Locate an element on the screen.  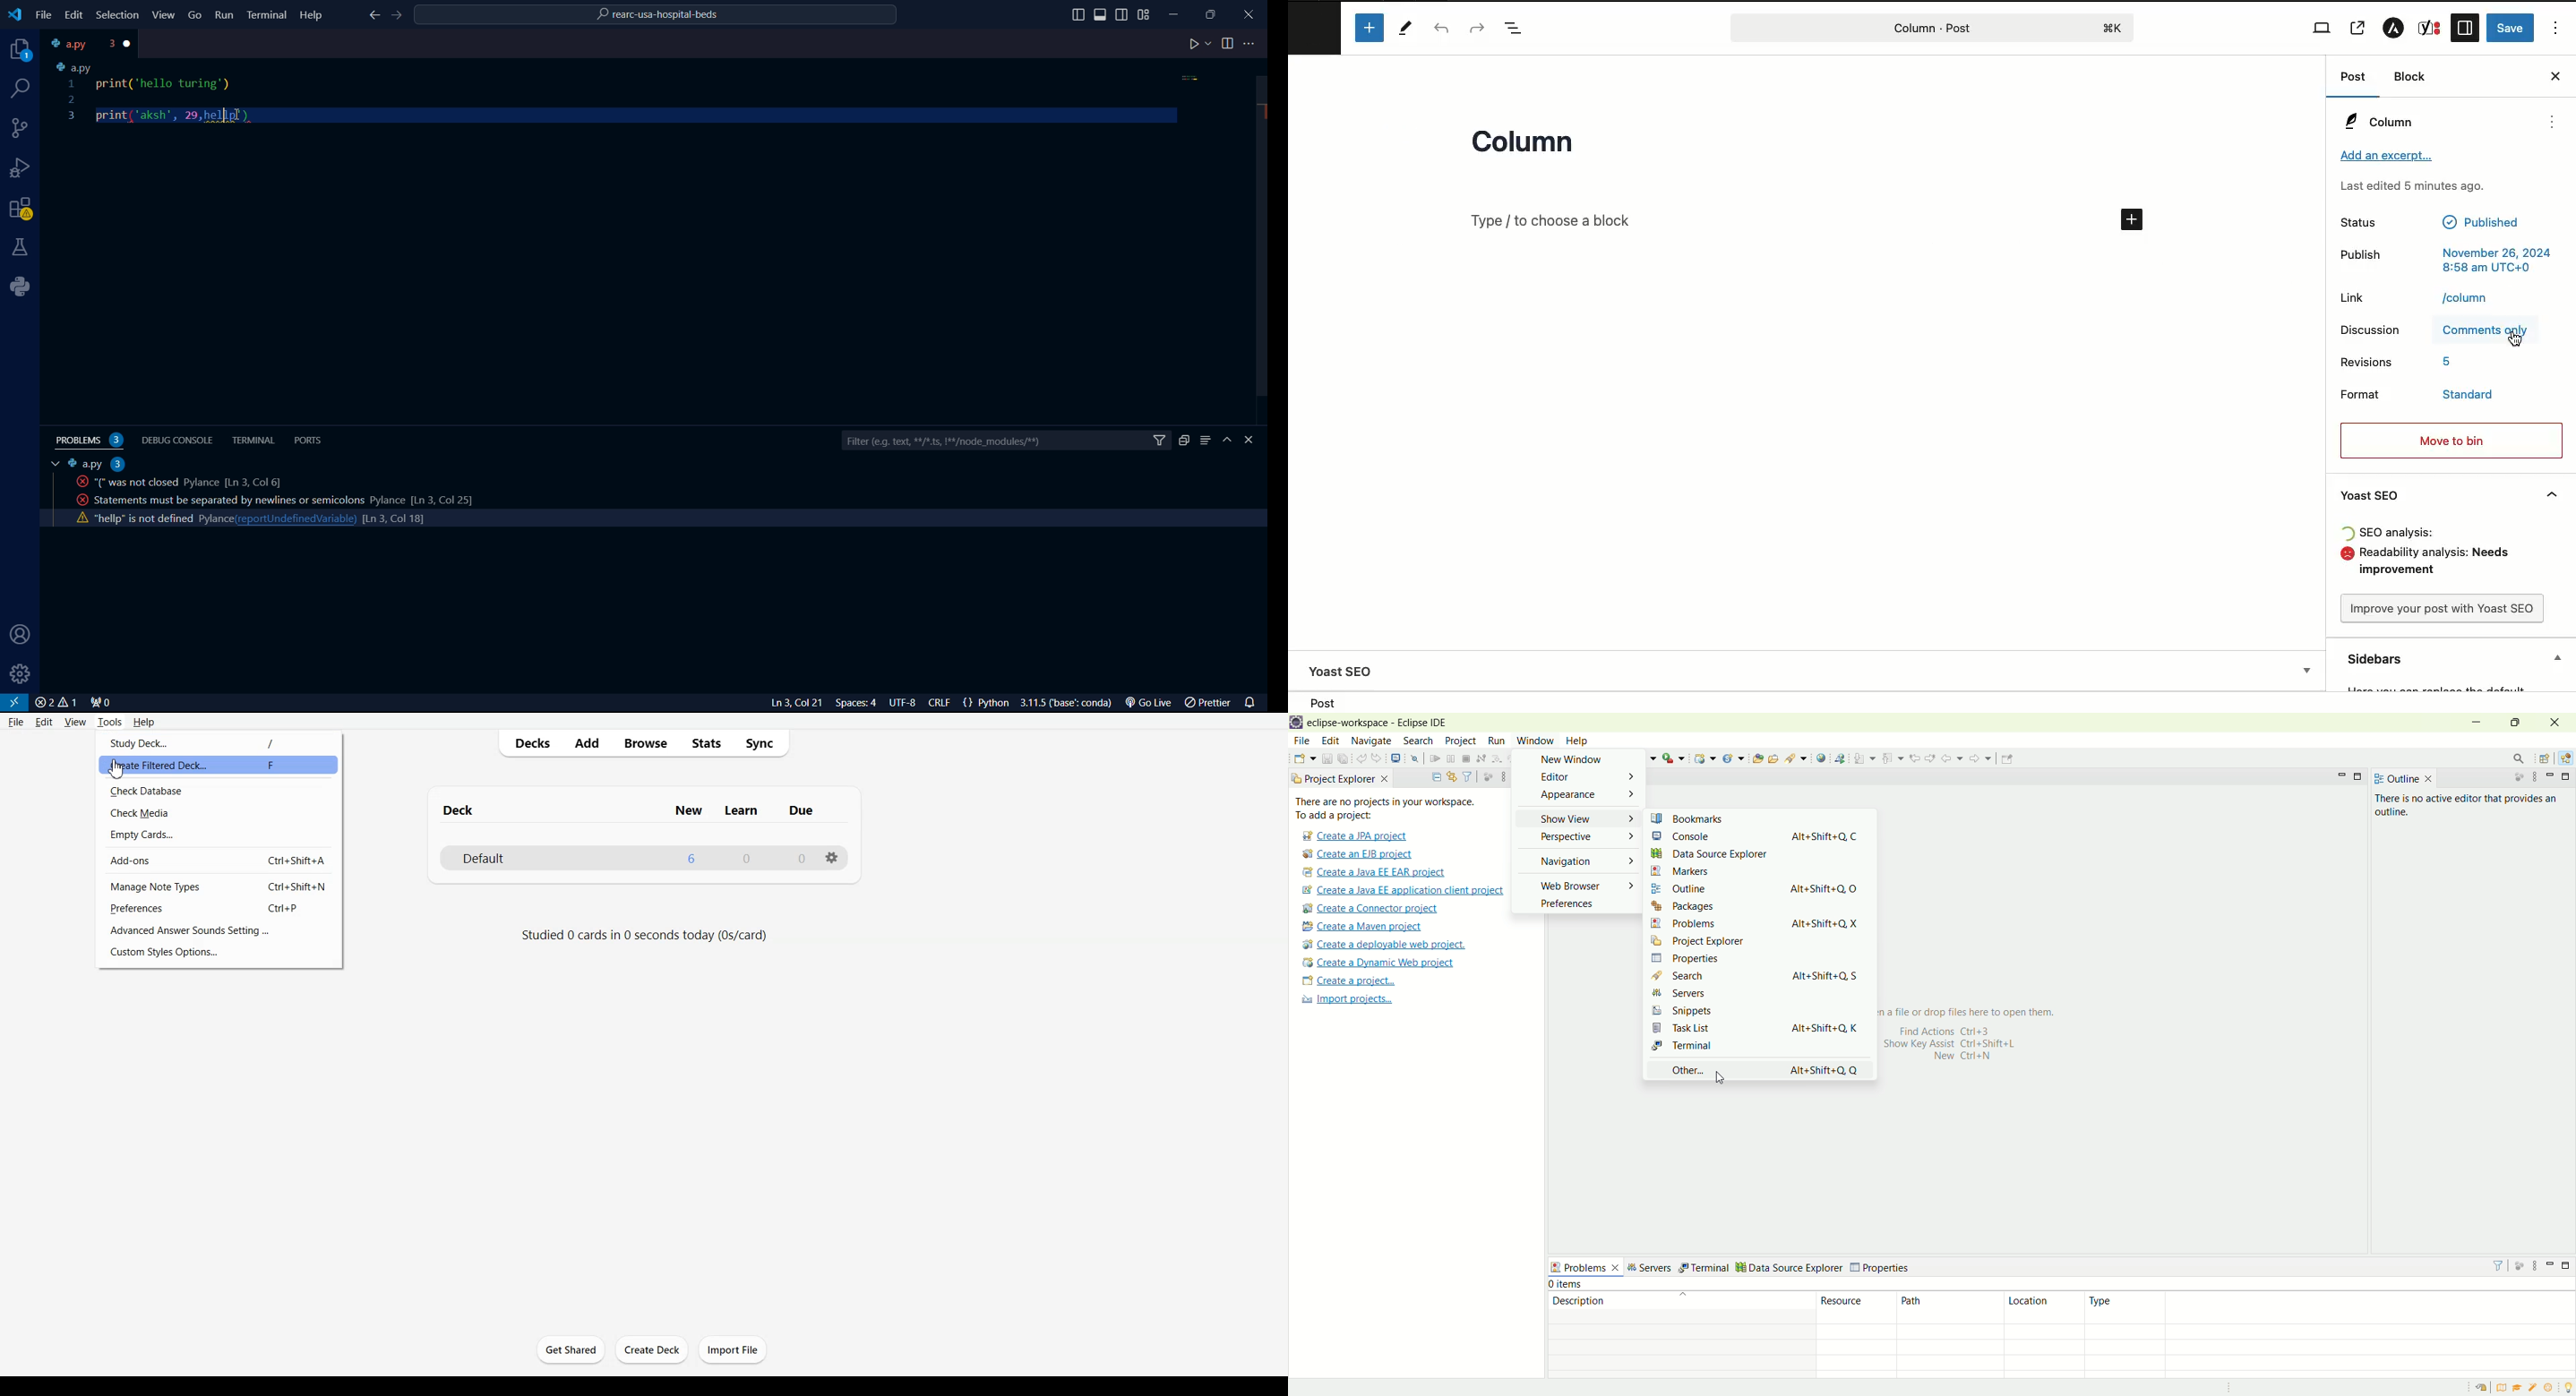
play is located at coordinates (1200, 45).